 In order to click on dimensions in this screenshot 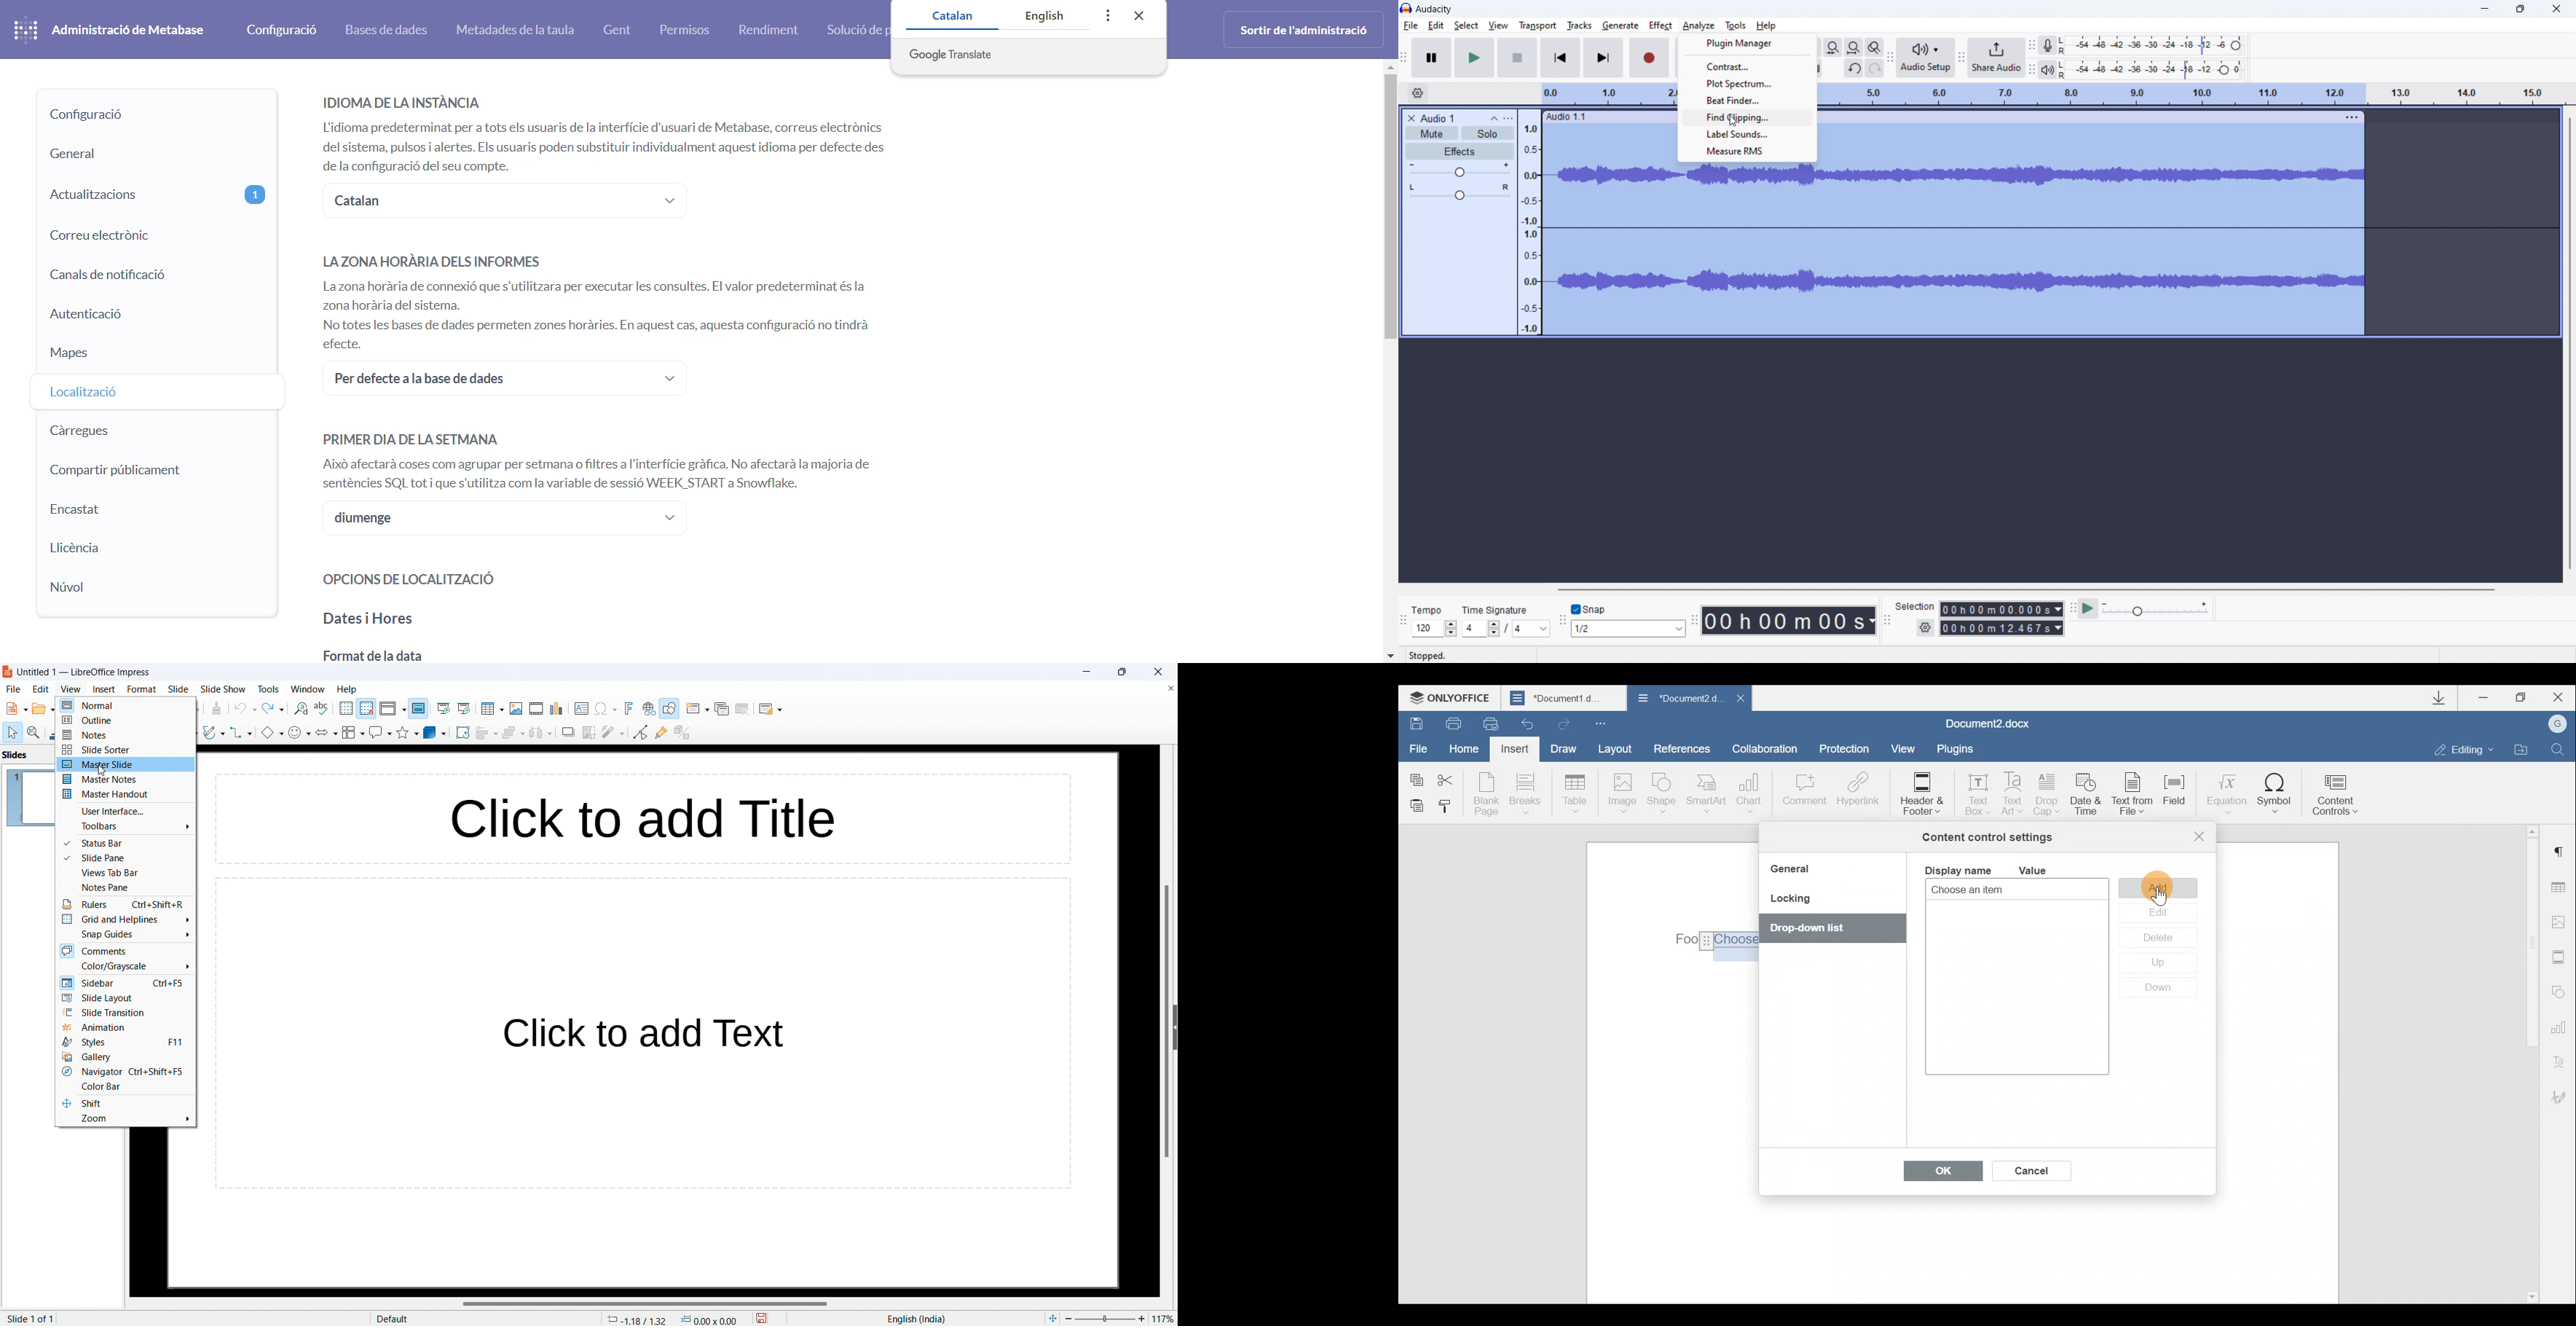, I will do `click(710, 1319)`.